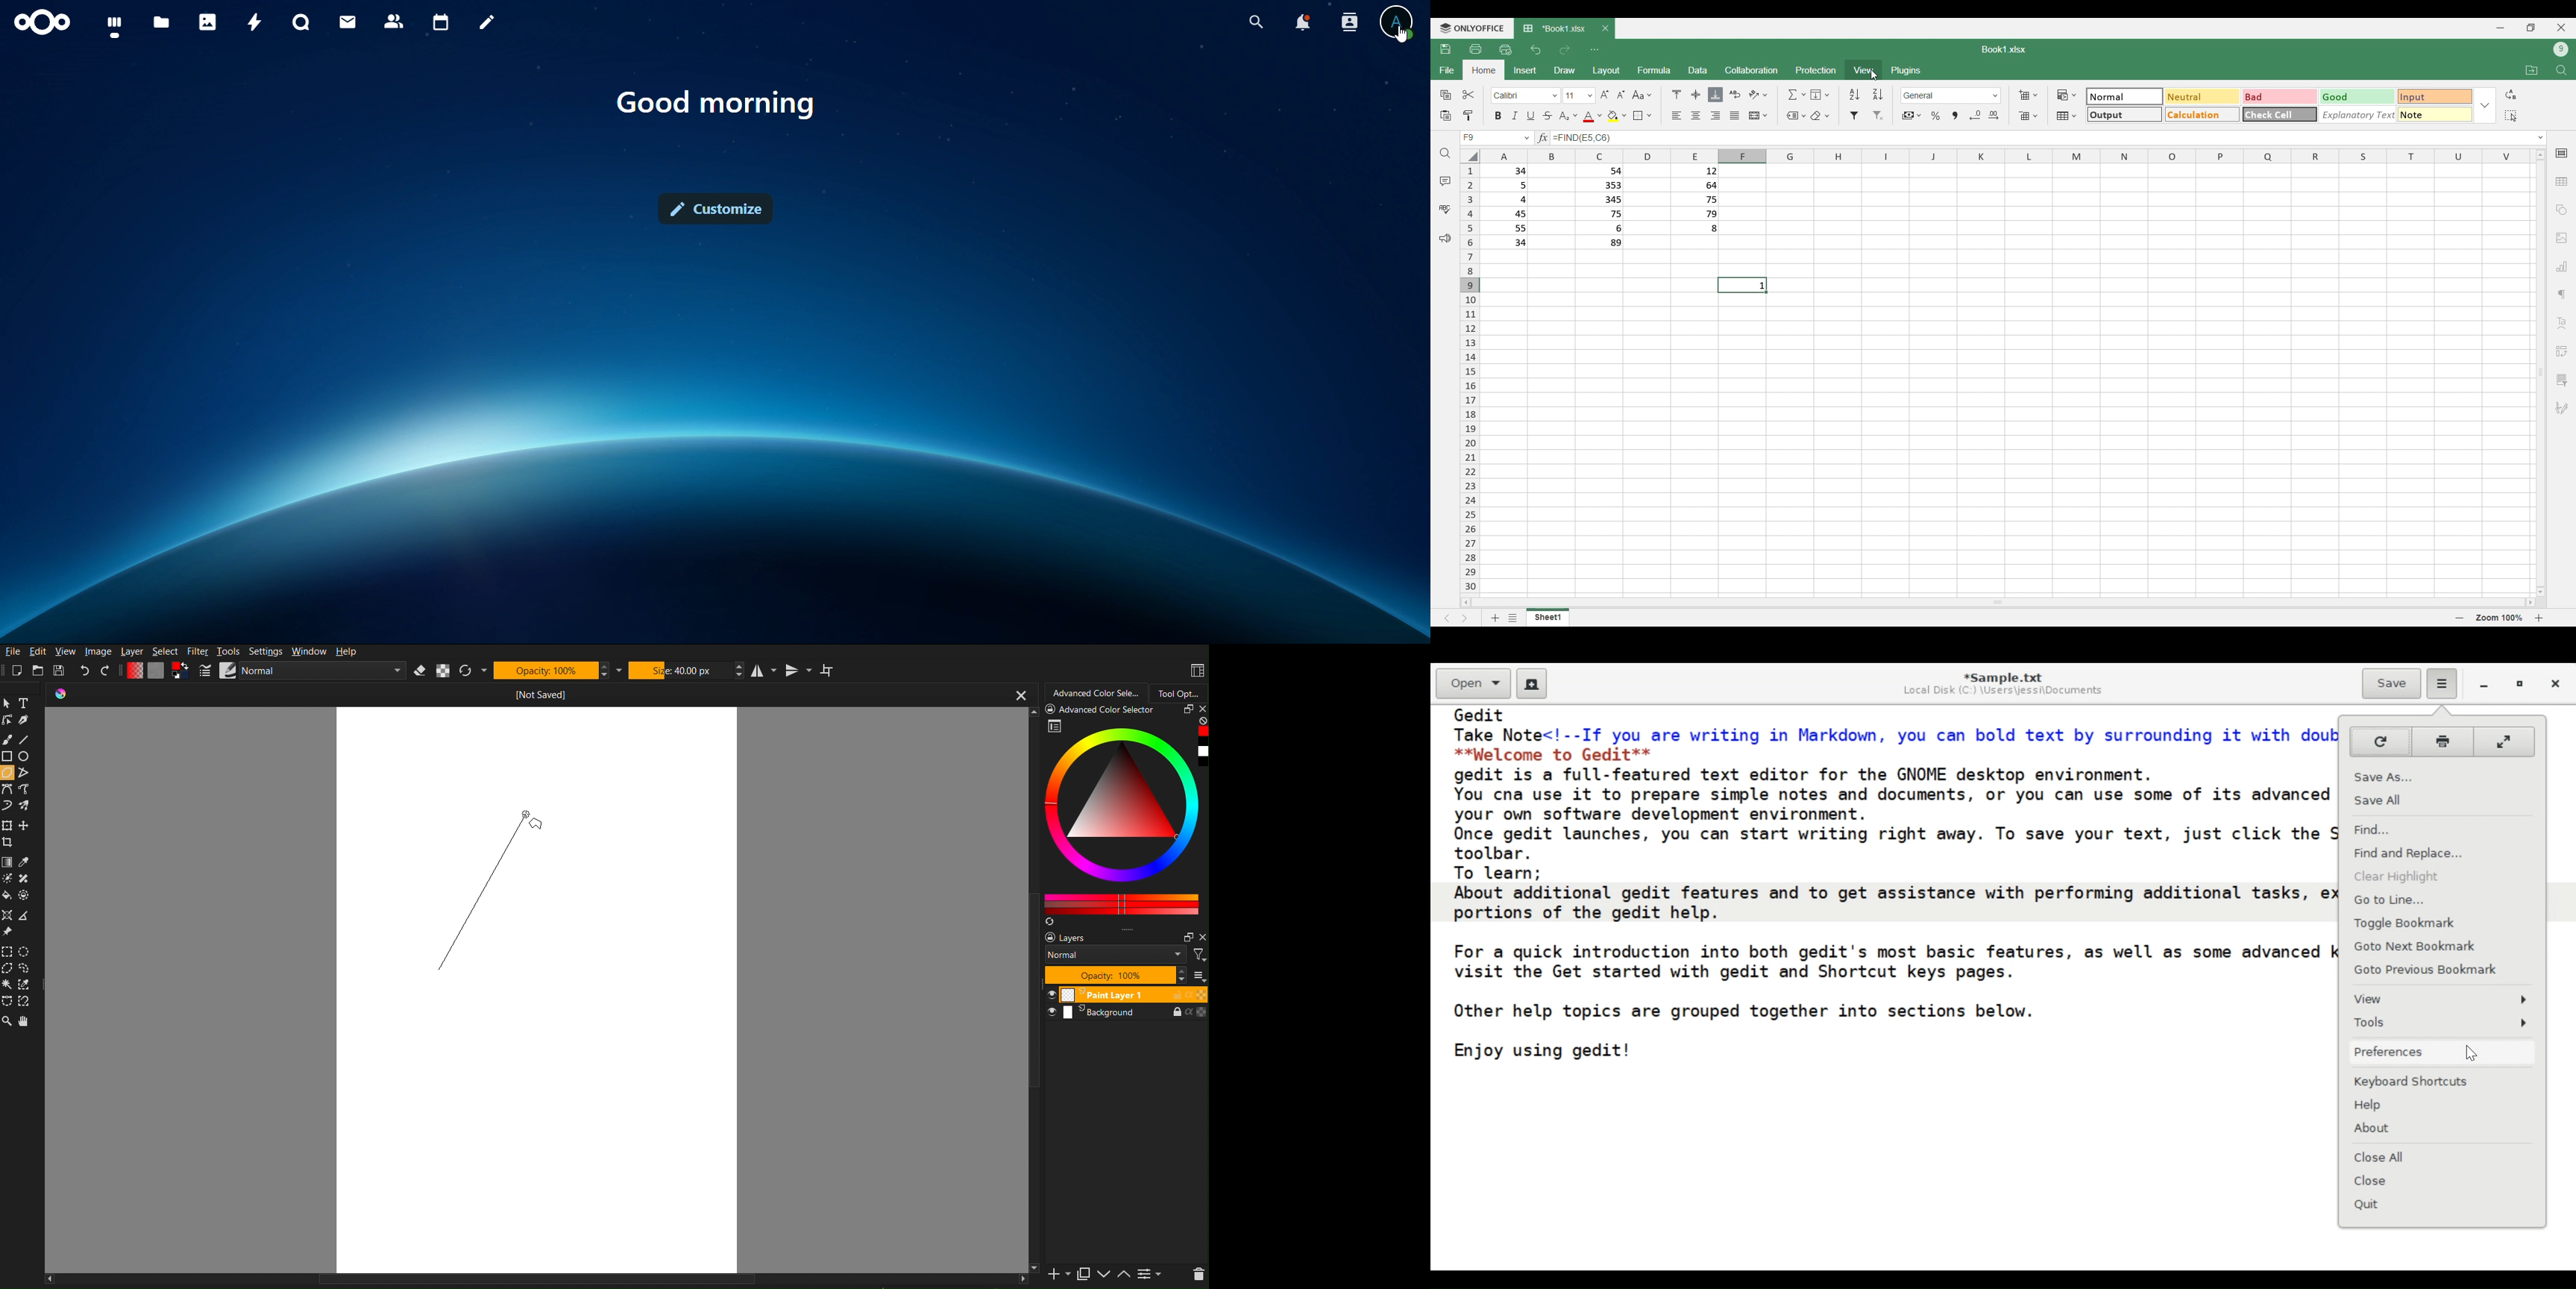 The image size is (2576, 1316). Describe the element at coordinates (2442, 798) in the screenshot. I see `Save All` at that location.